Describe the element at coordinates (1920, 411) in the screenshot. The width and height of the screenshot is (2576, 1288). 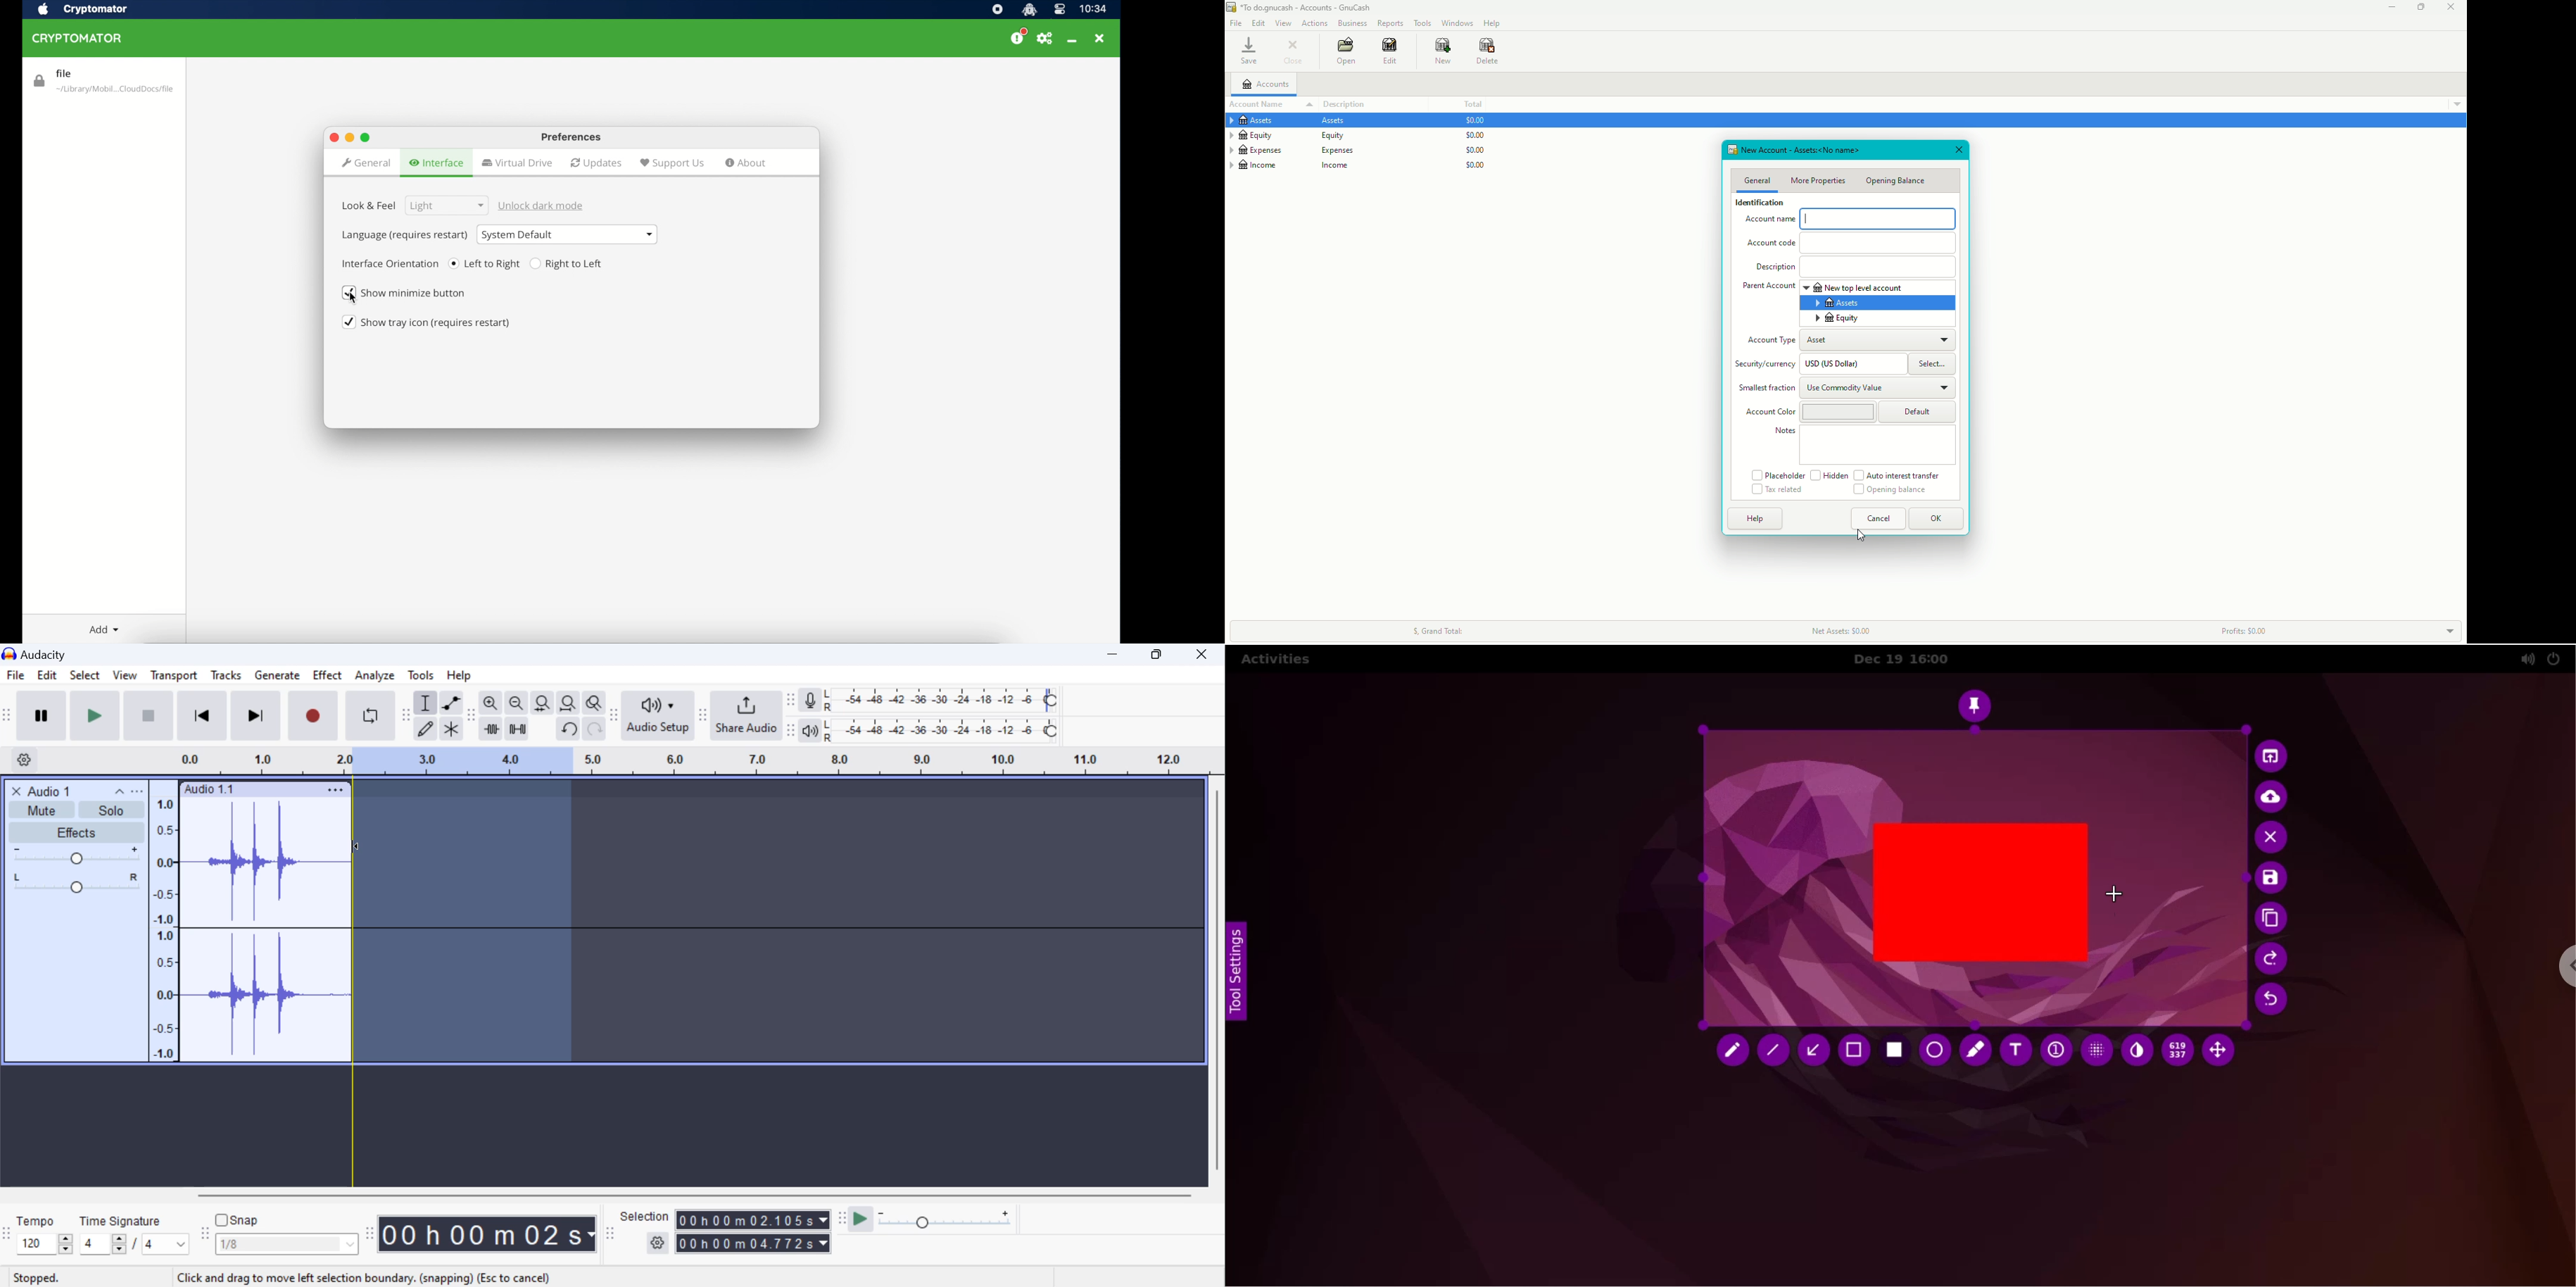
I see `Default` at that location.